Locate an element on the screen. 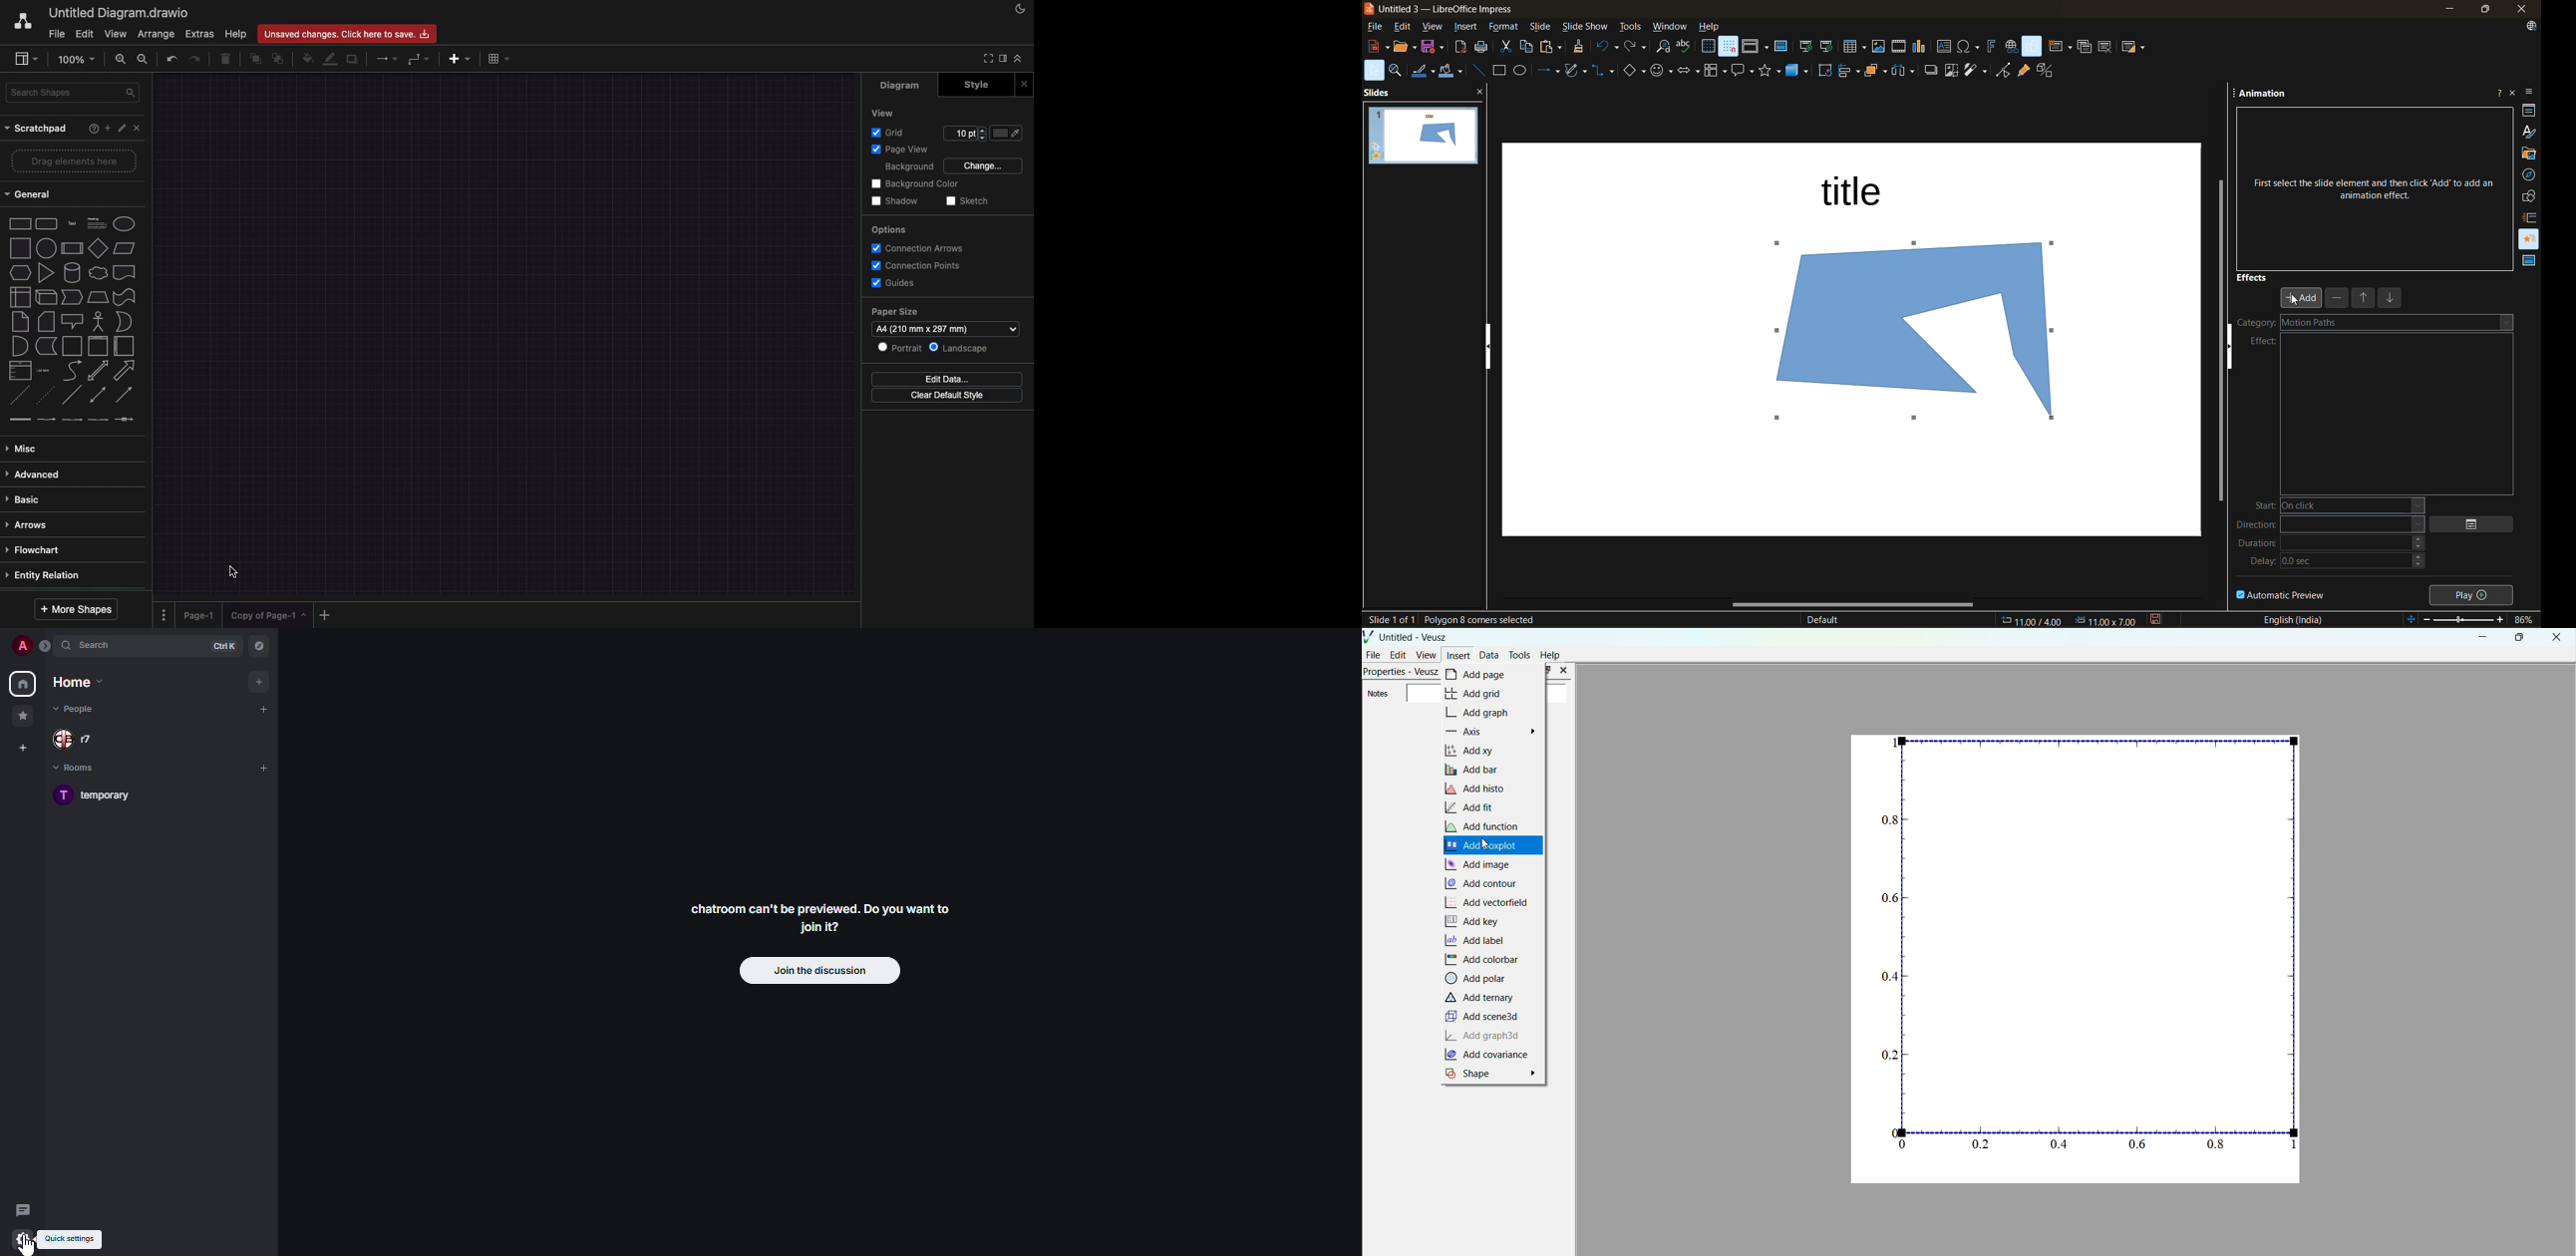 The image size is (2576, 1260). show draw functions is located at coordinates (2033, 47).